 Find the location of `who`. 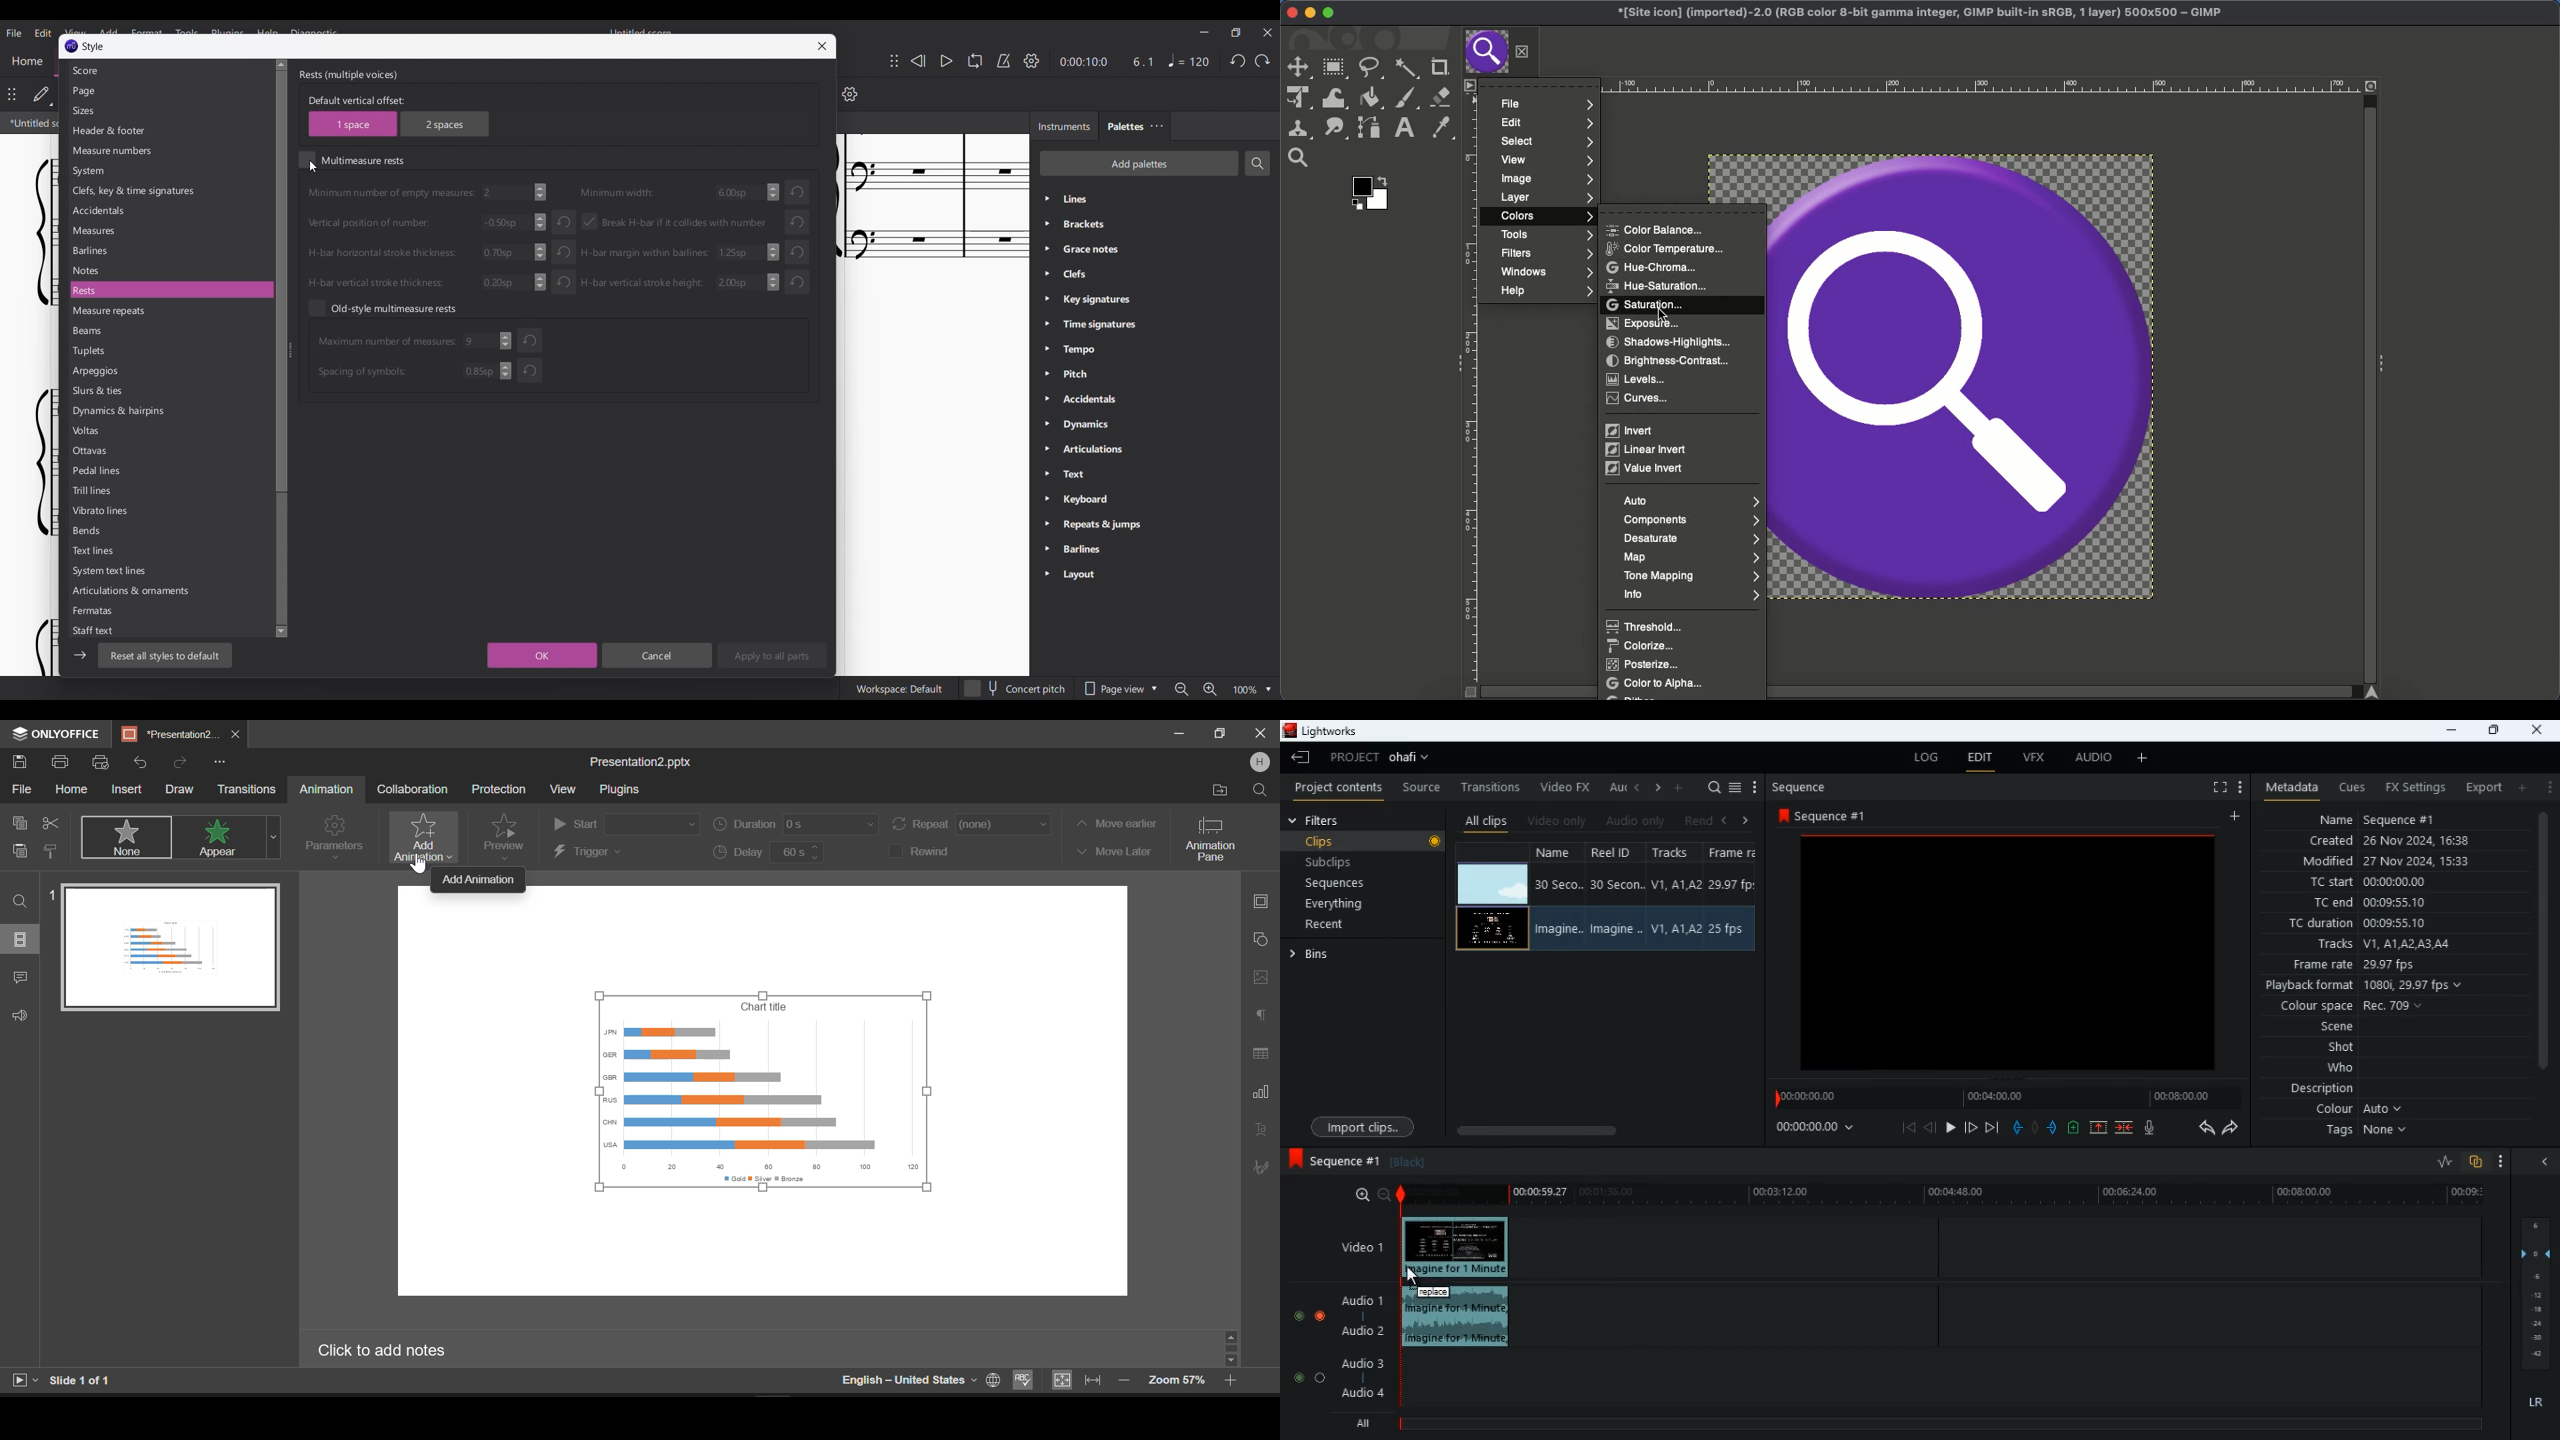

who is located at coordinates (2345, 1067).